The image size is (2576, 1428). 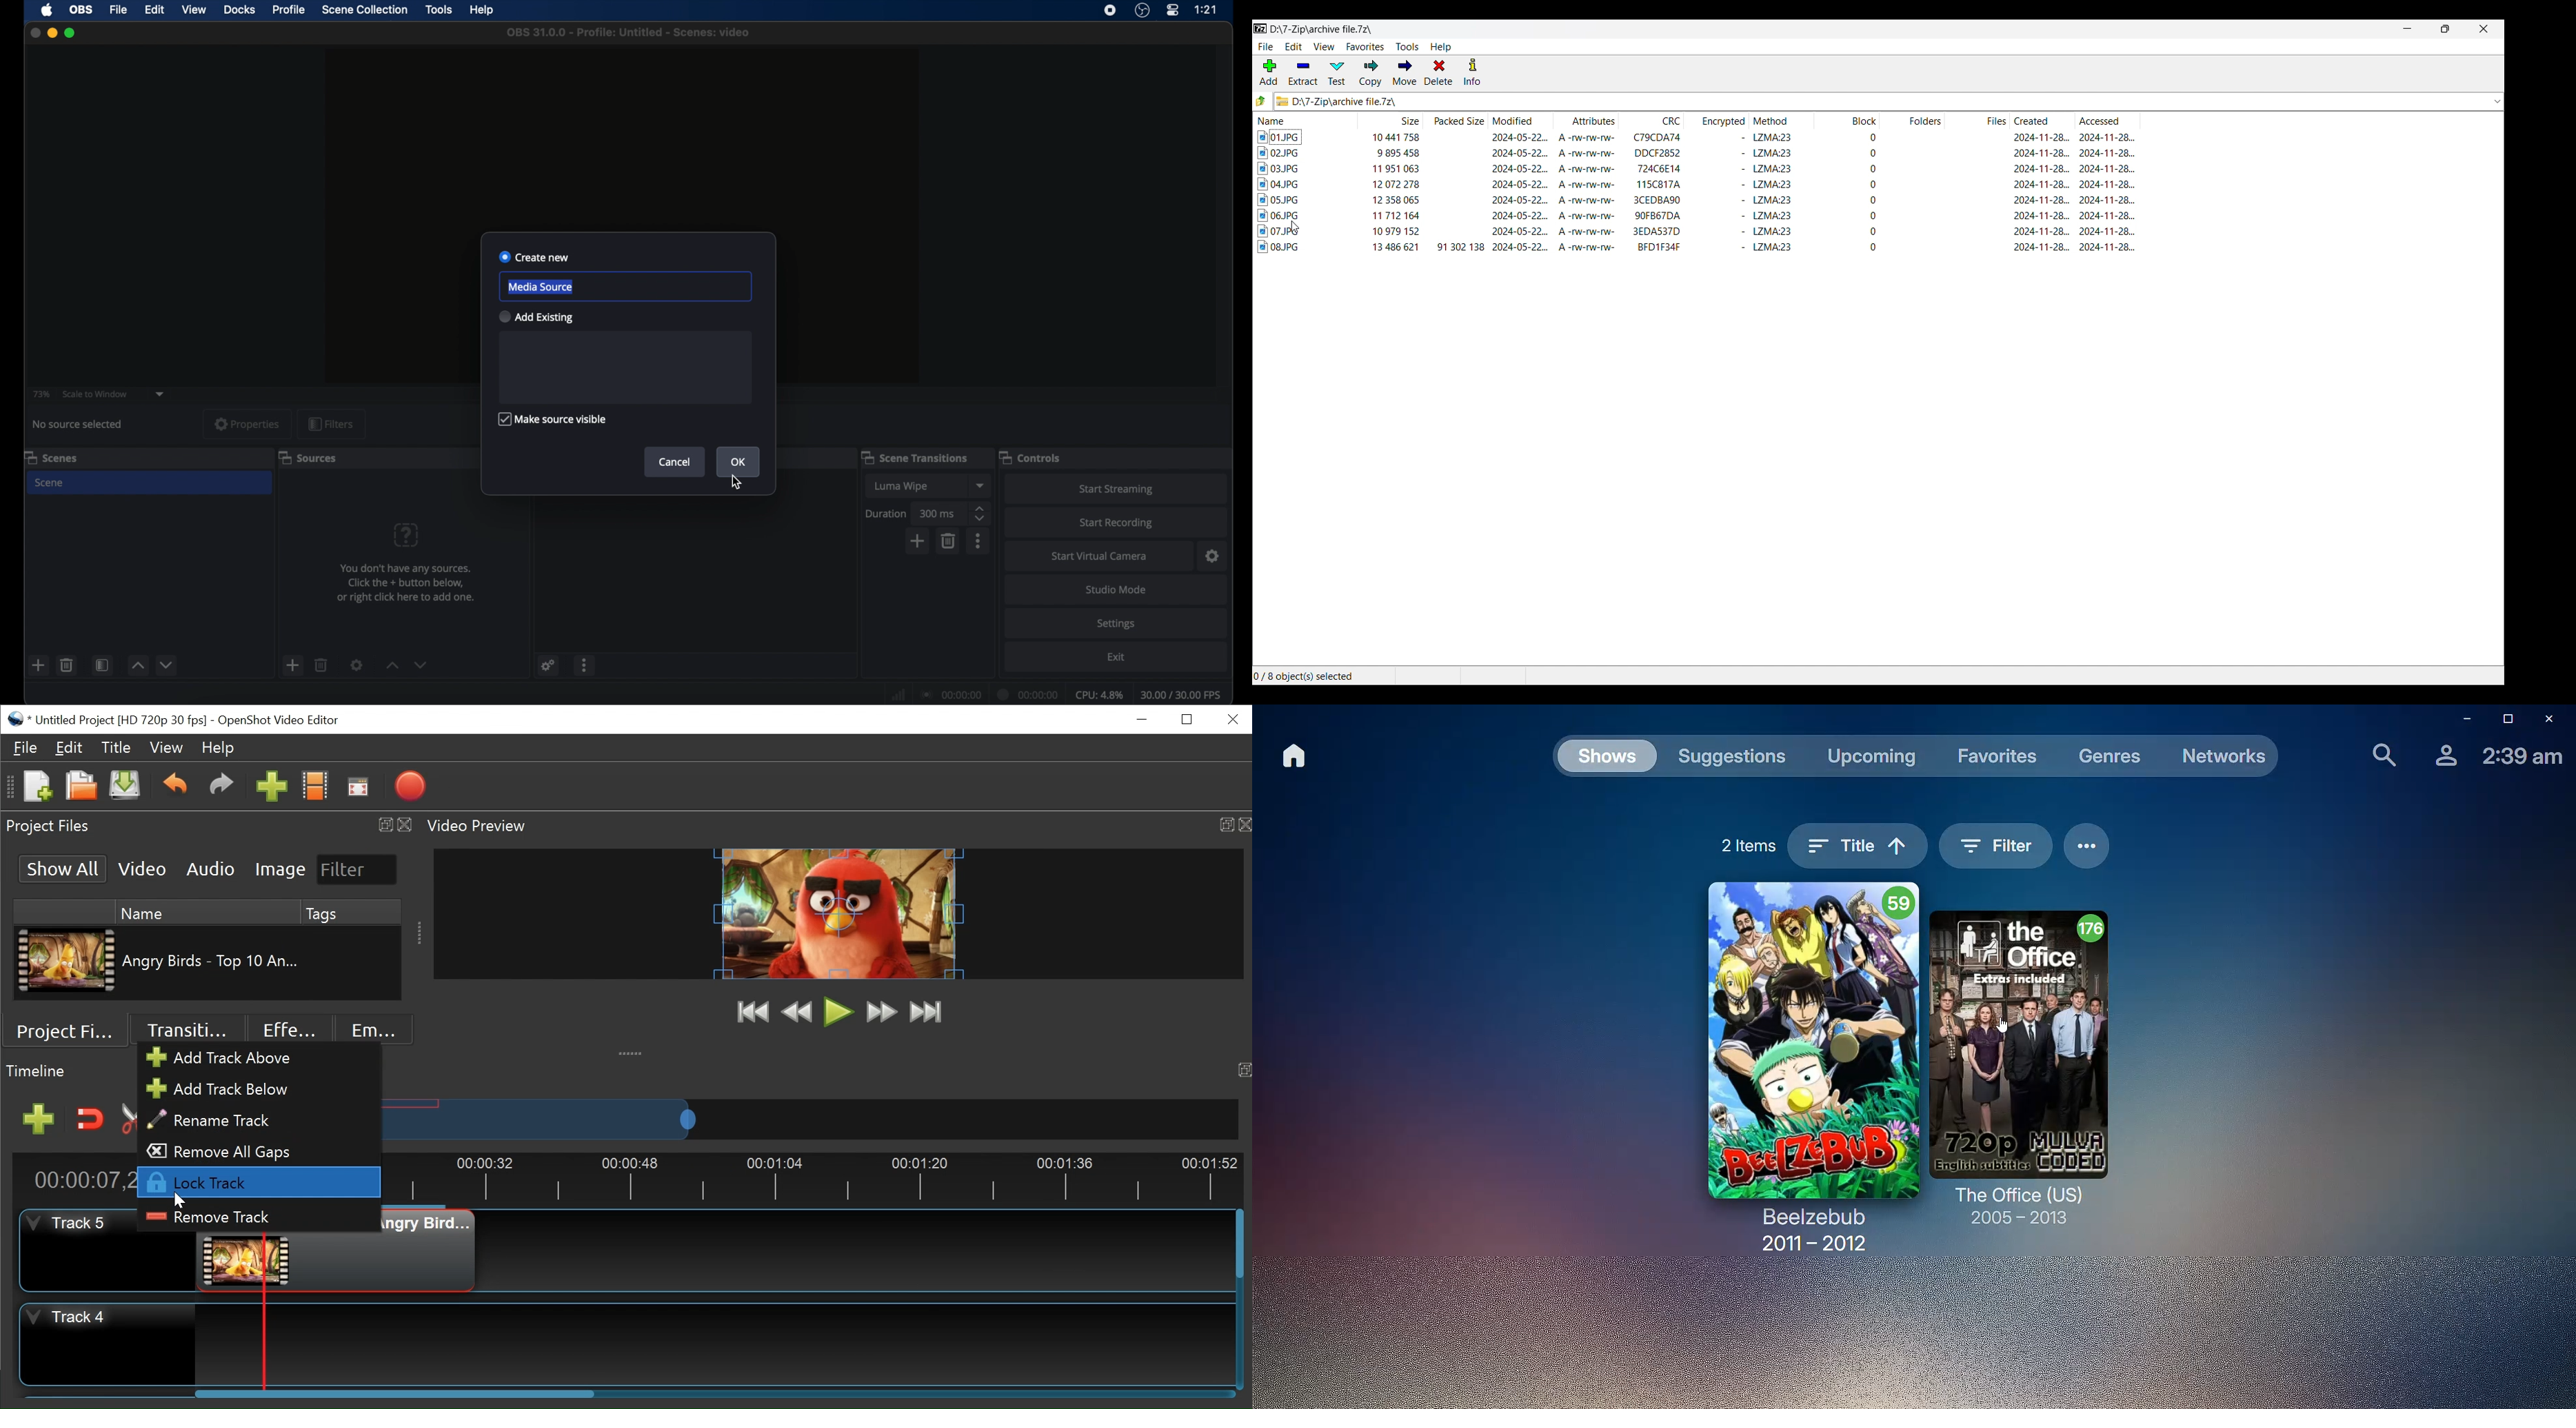 What do you see at coordinates (548, 665) in the screenshot?
I see `settings` at bounding box center [548, 665].